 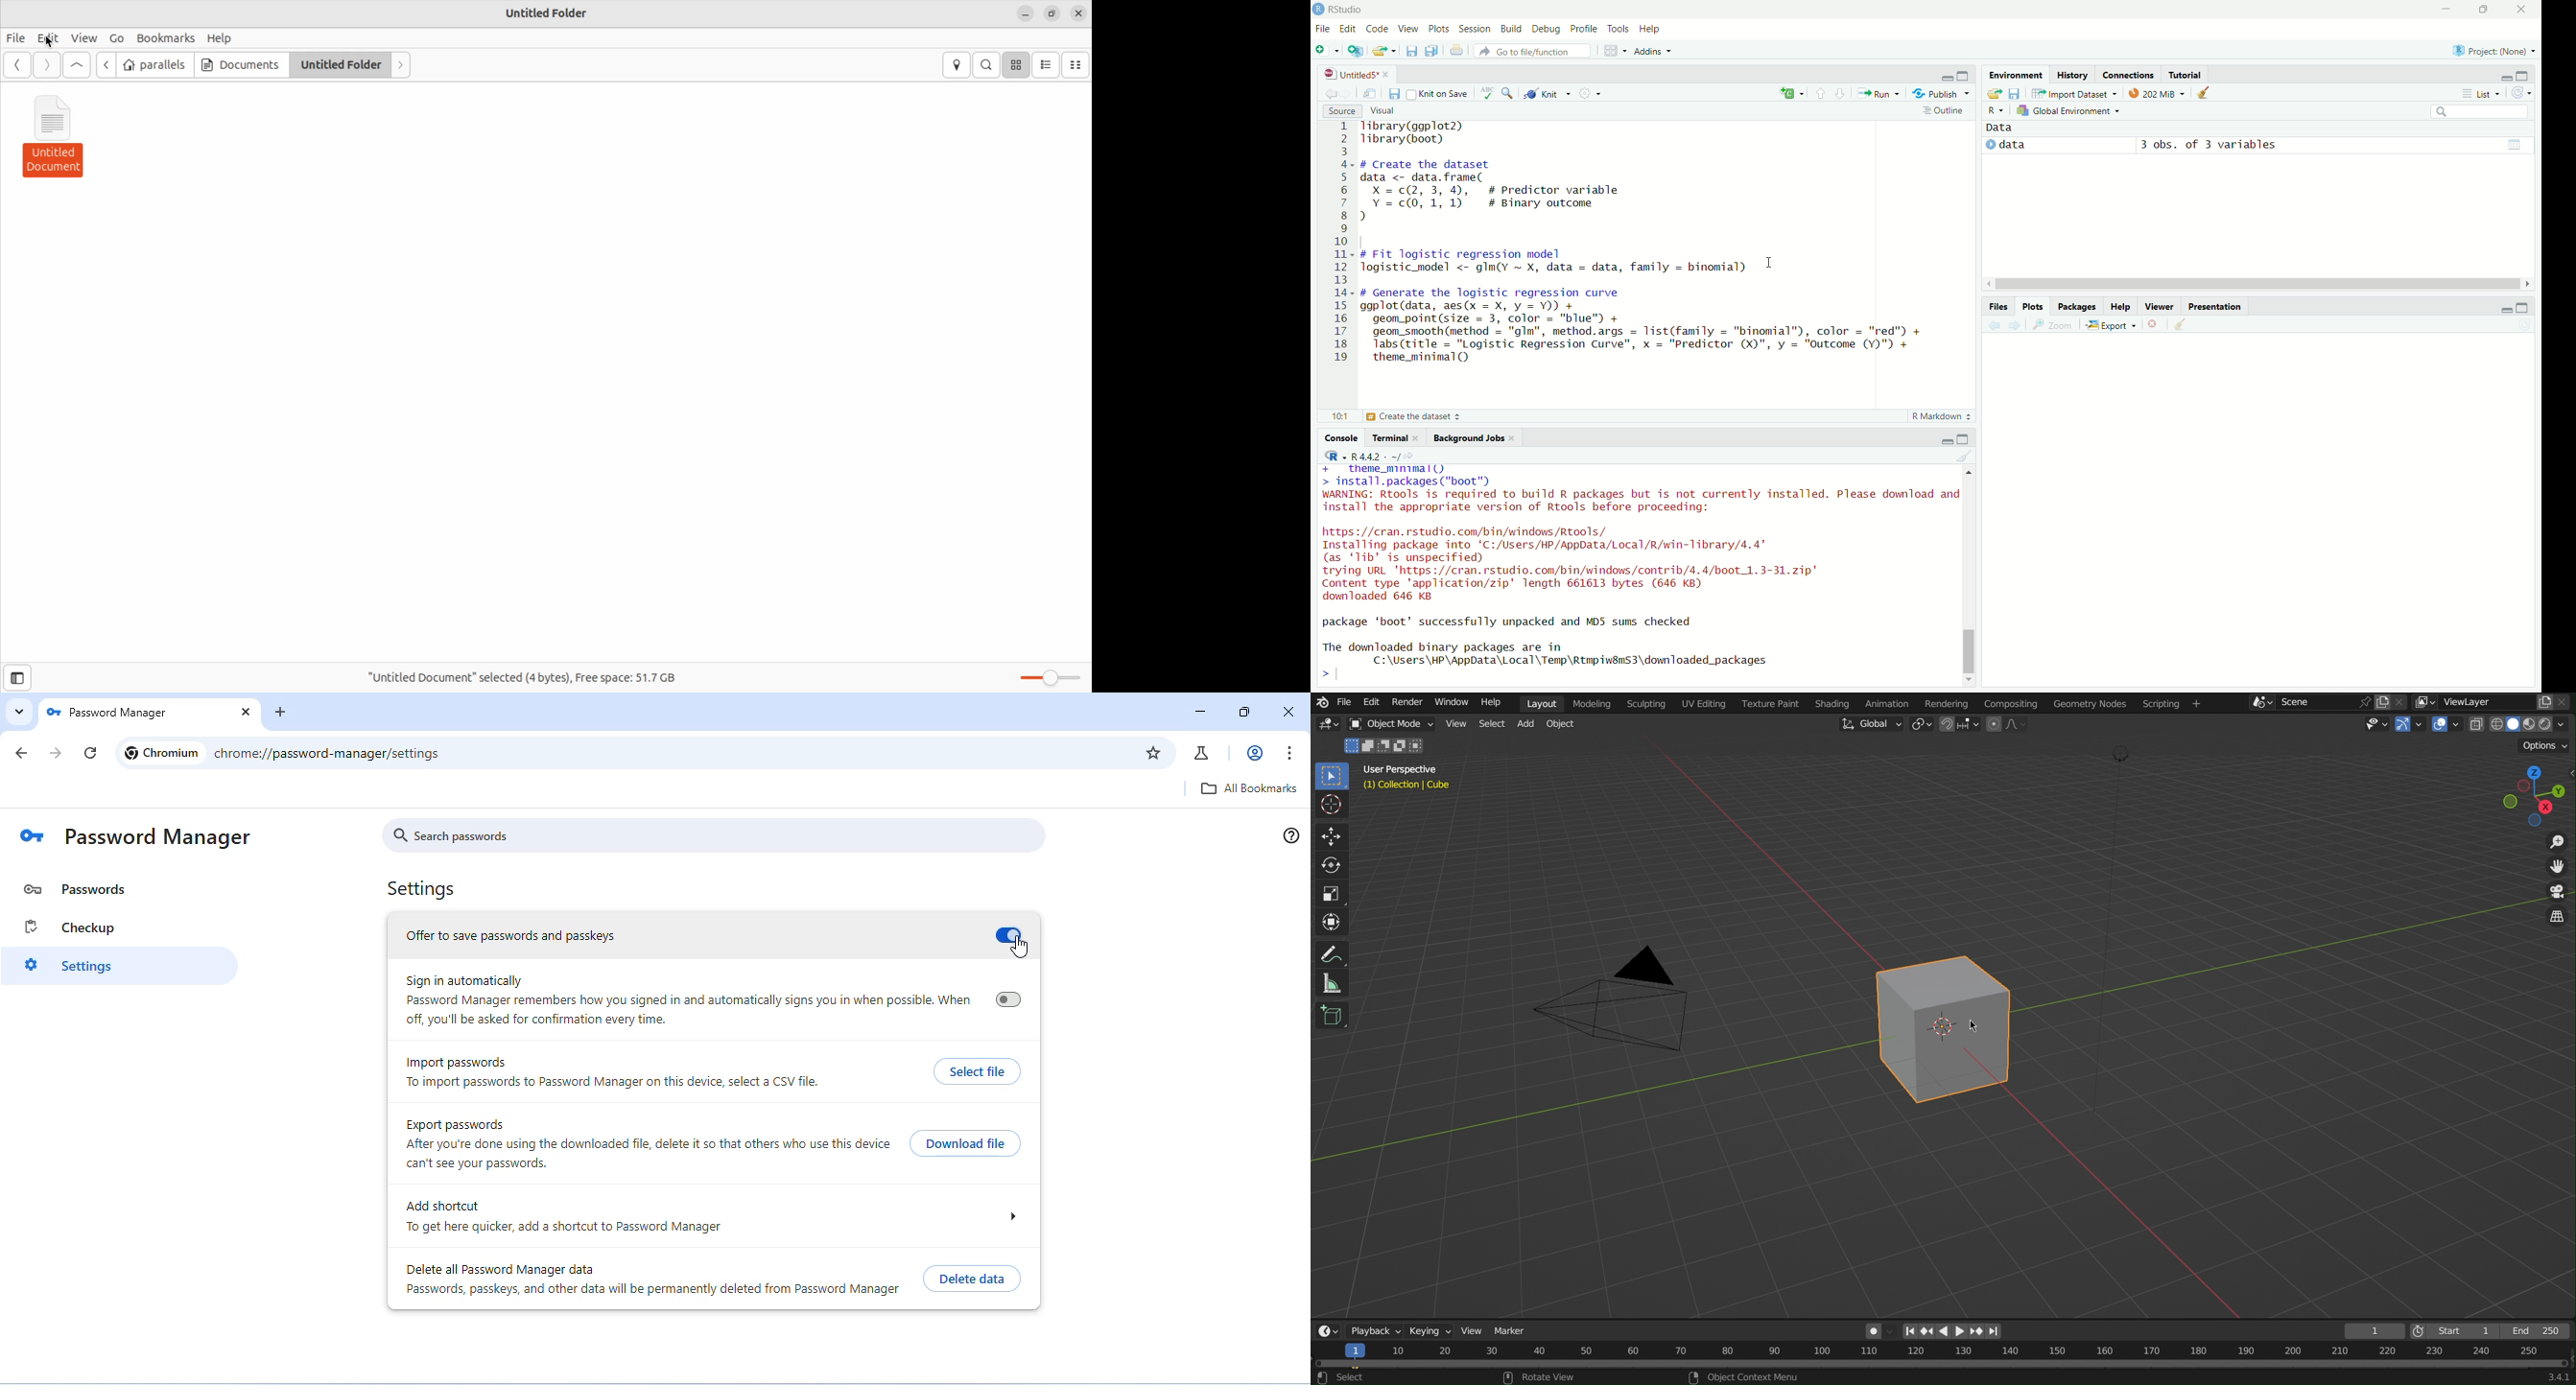 I want to click on Tools, so click(x=1617, y=28).